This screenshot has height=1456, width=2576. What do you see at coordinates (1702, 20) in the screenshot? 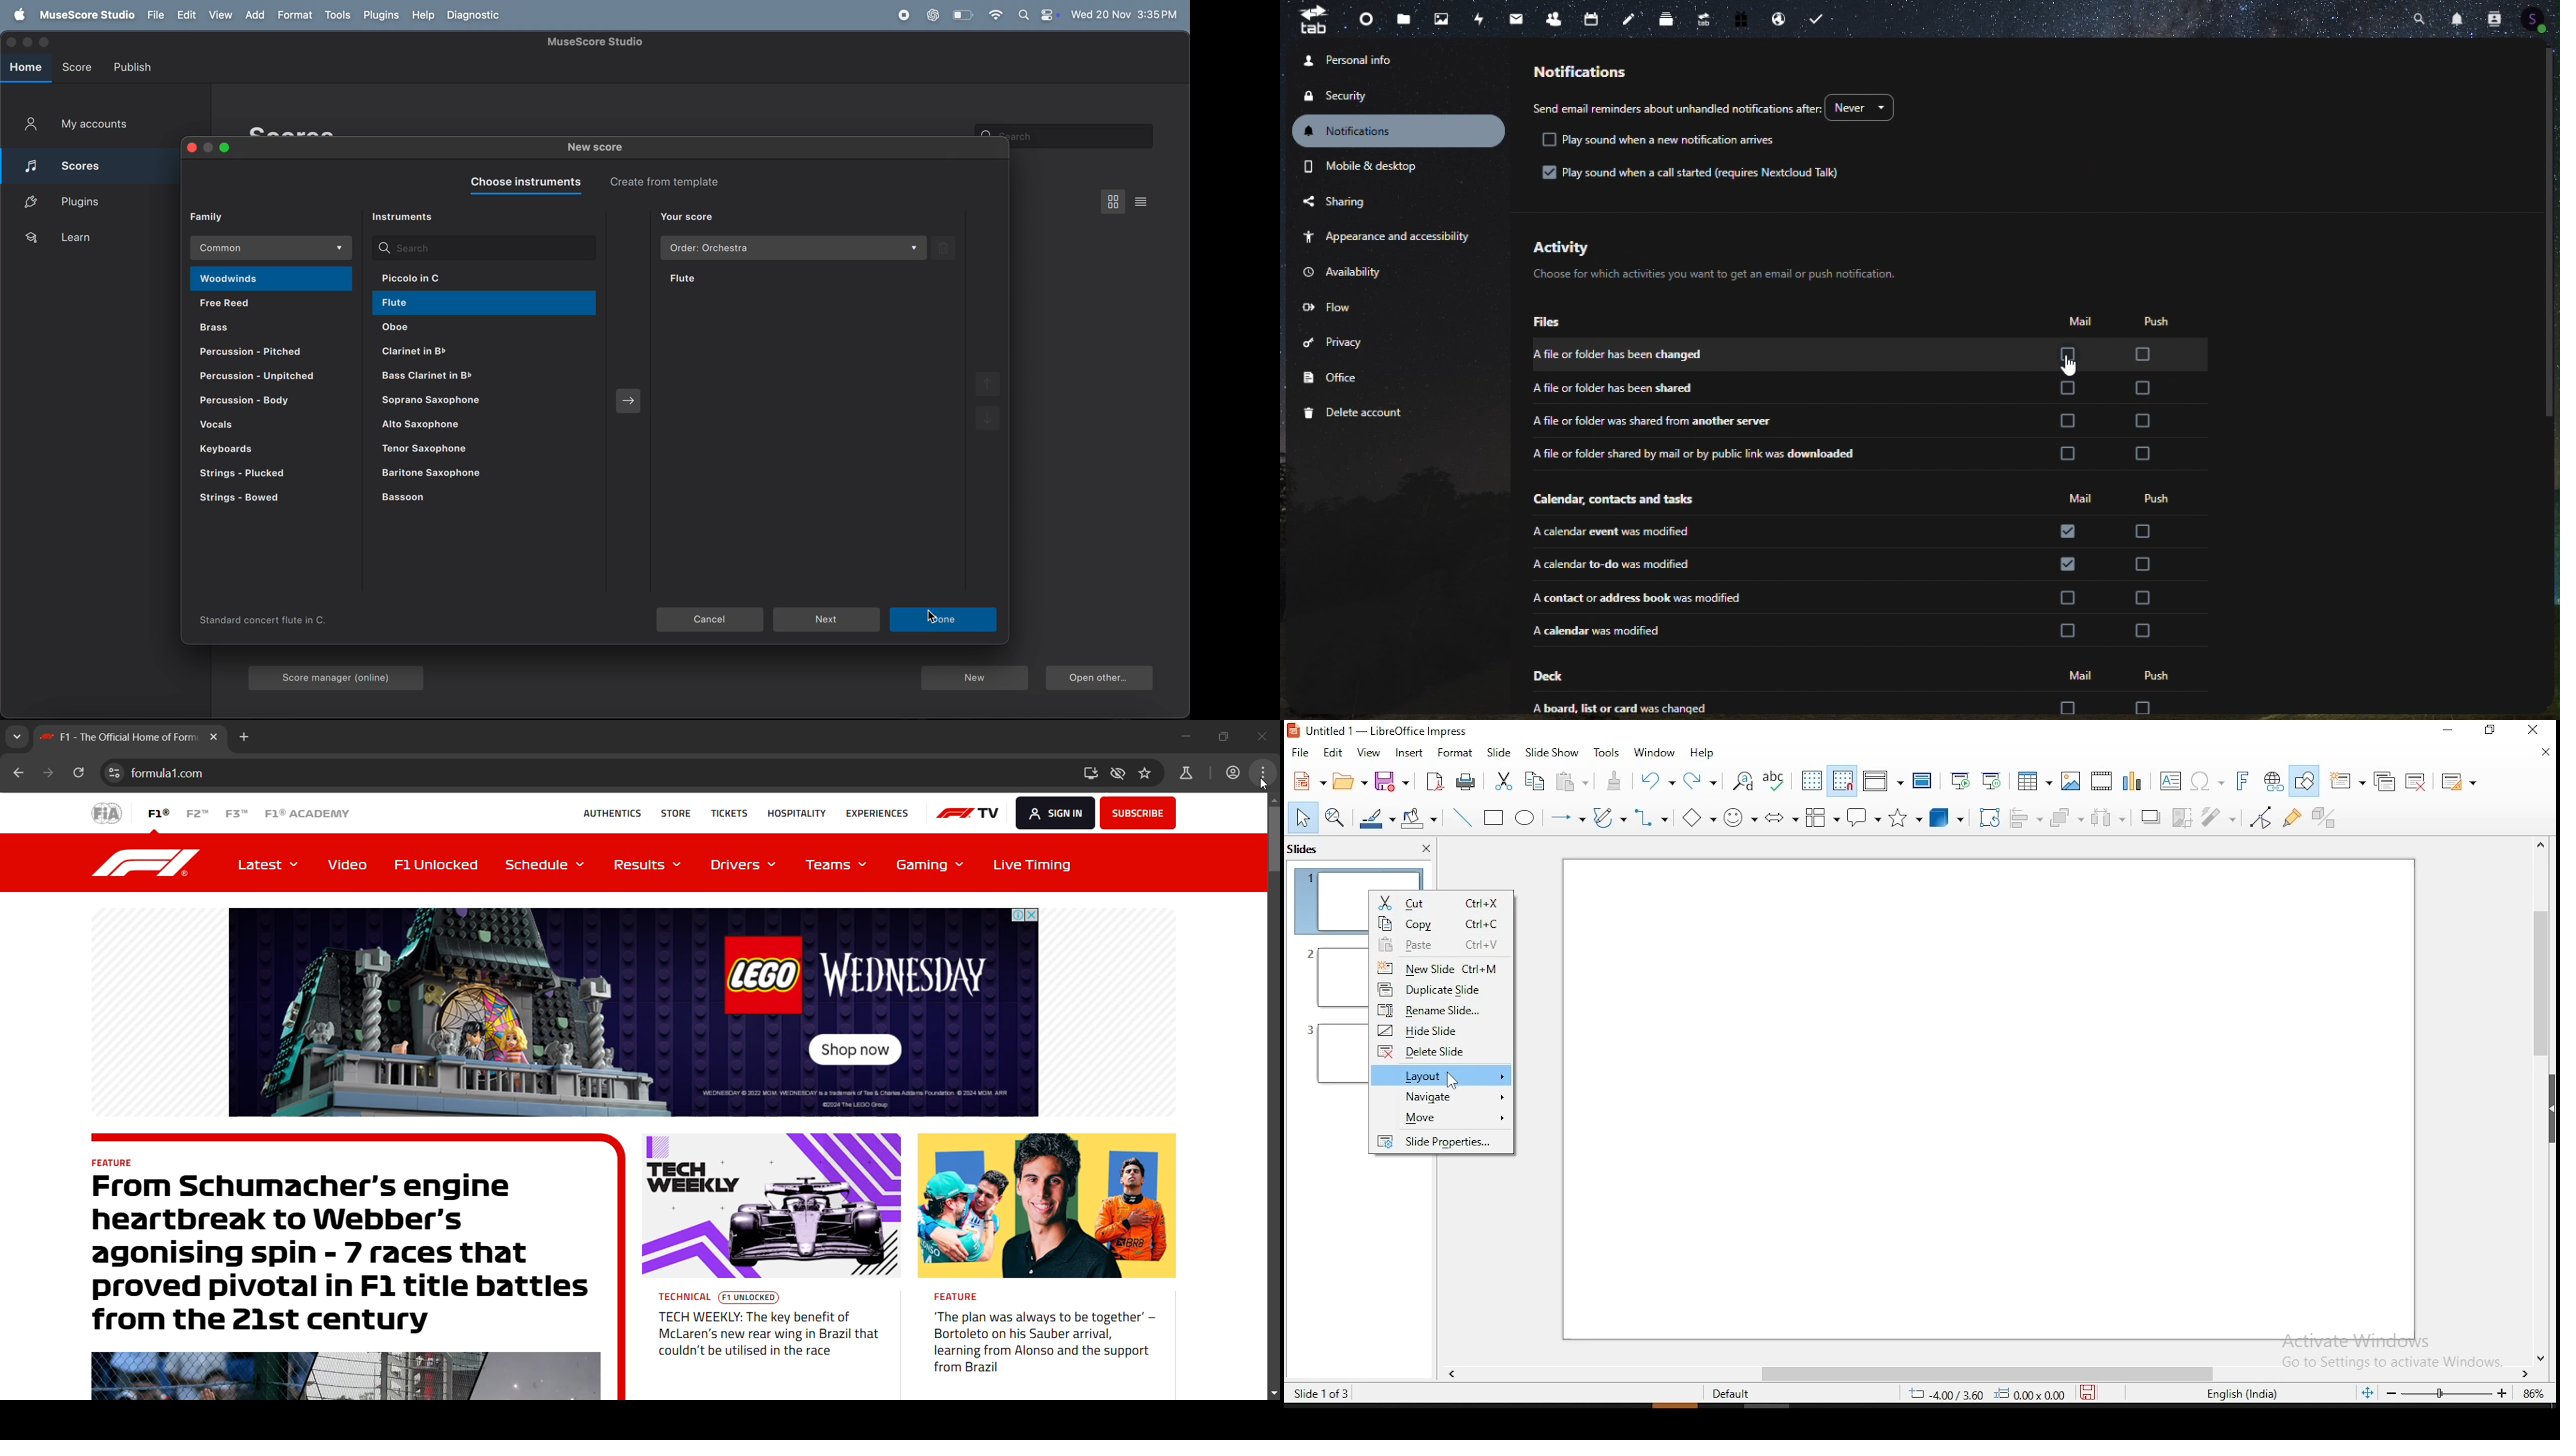
I see `upgrade` at bounding box center [1702, 20].